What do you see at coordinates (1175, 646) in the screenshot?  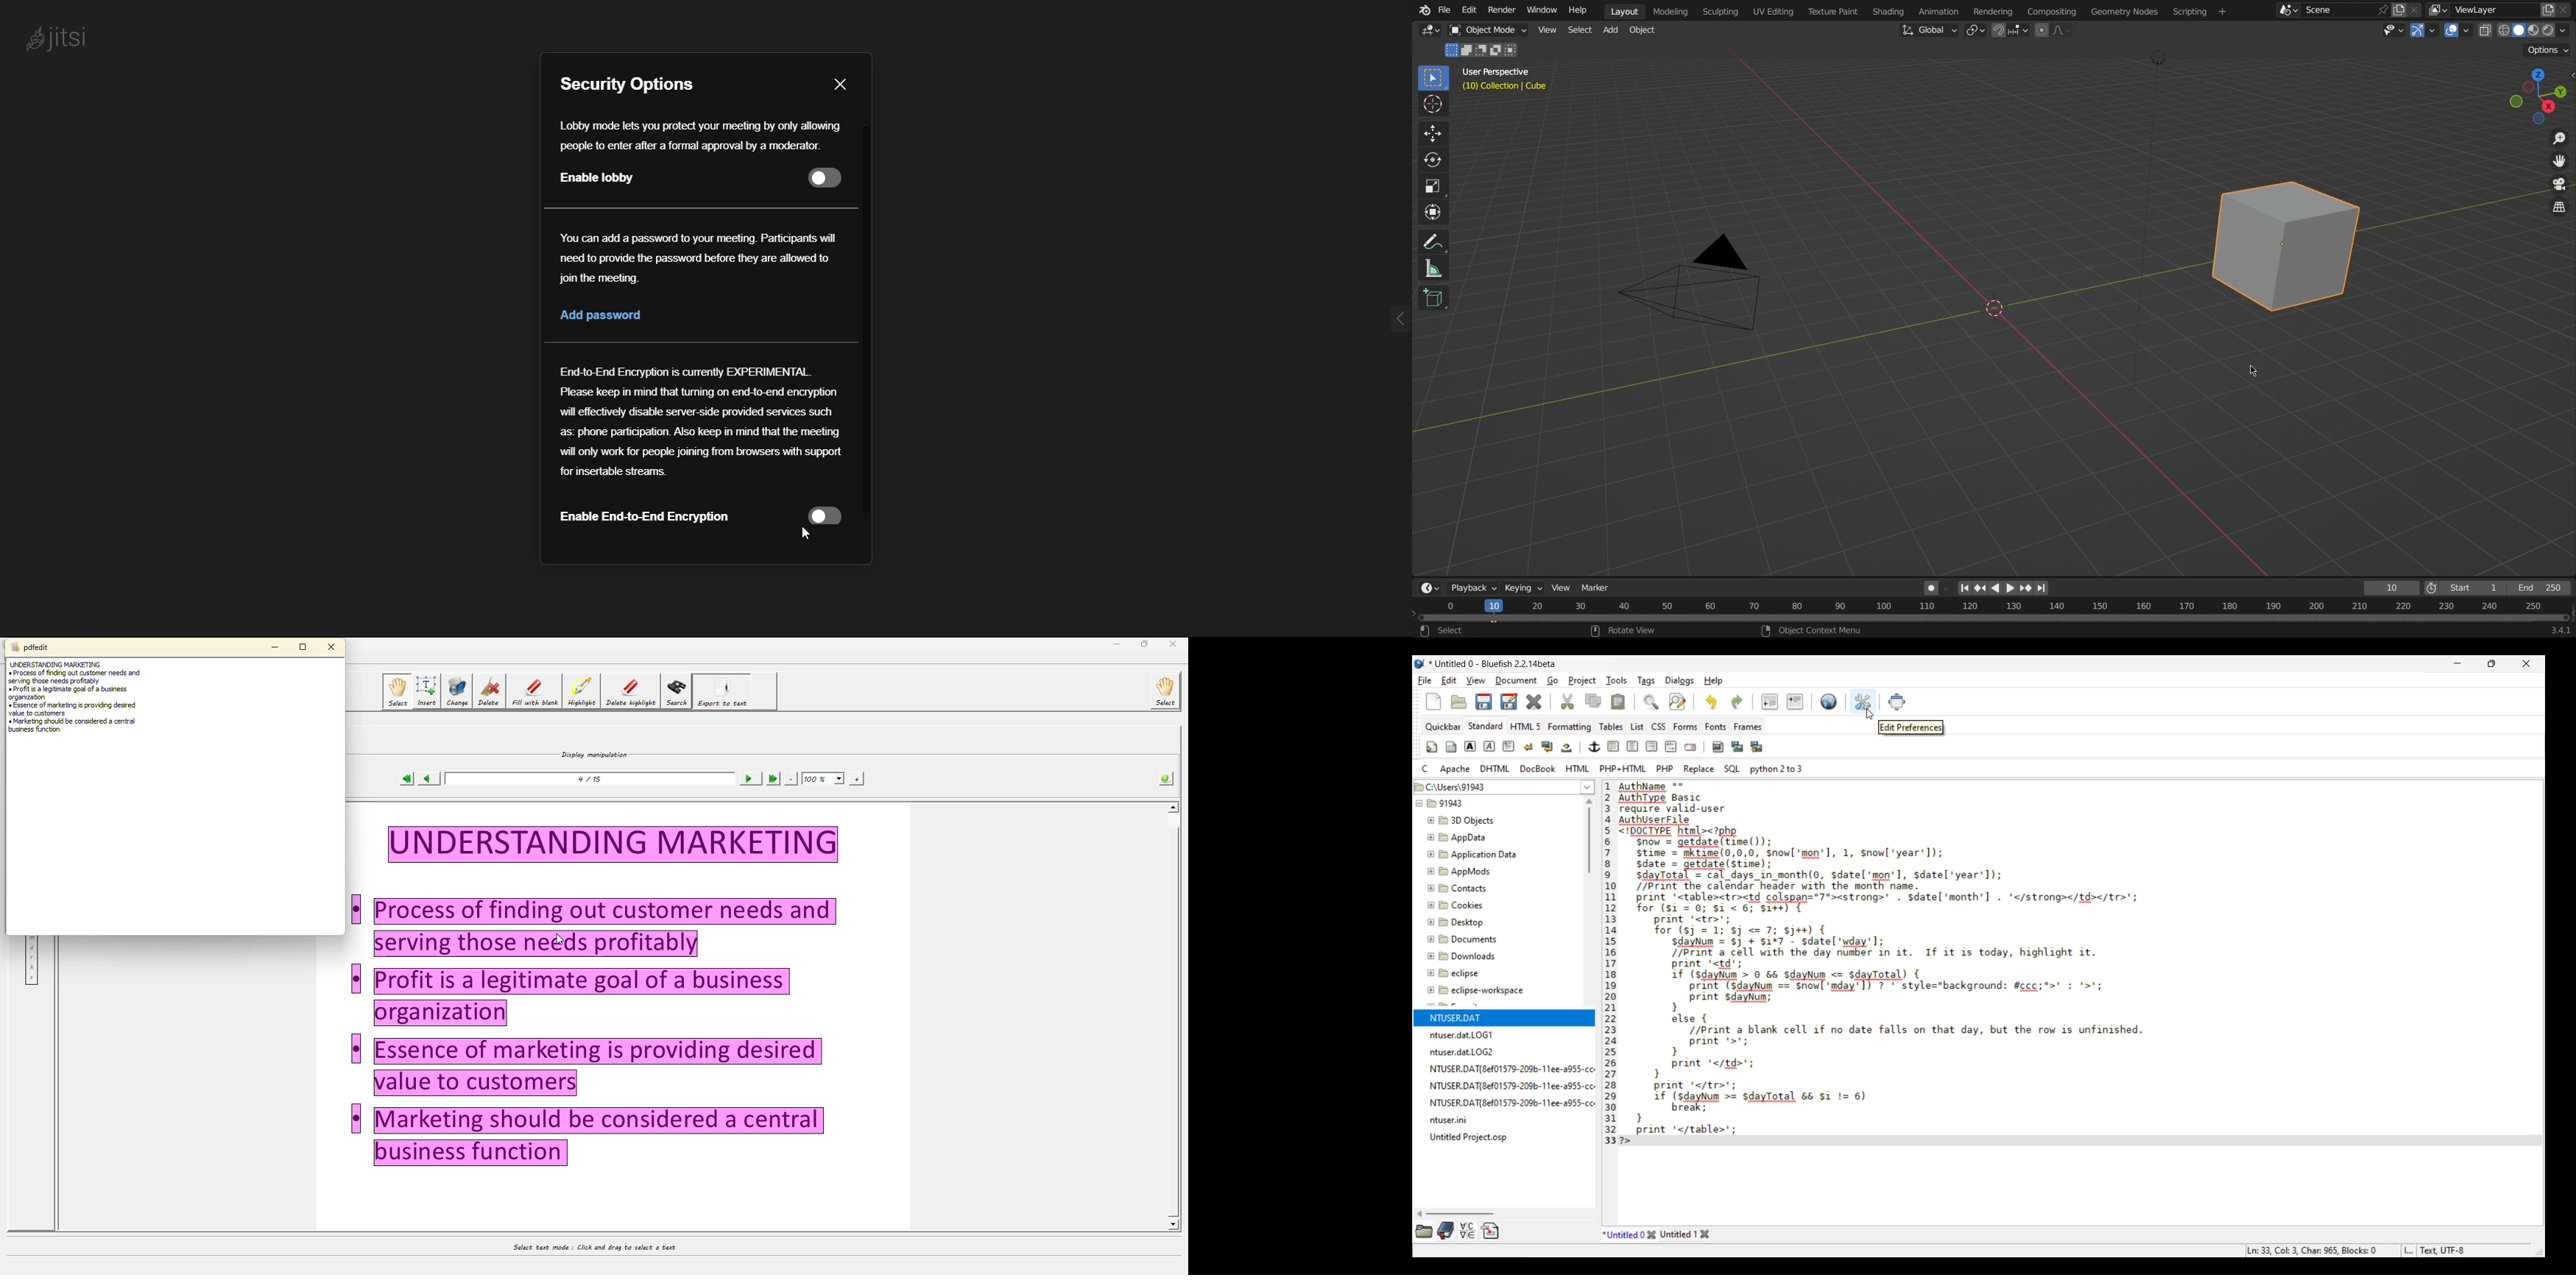 I see `` at bounding box center [1175, 646].